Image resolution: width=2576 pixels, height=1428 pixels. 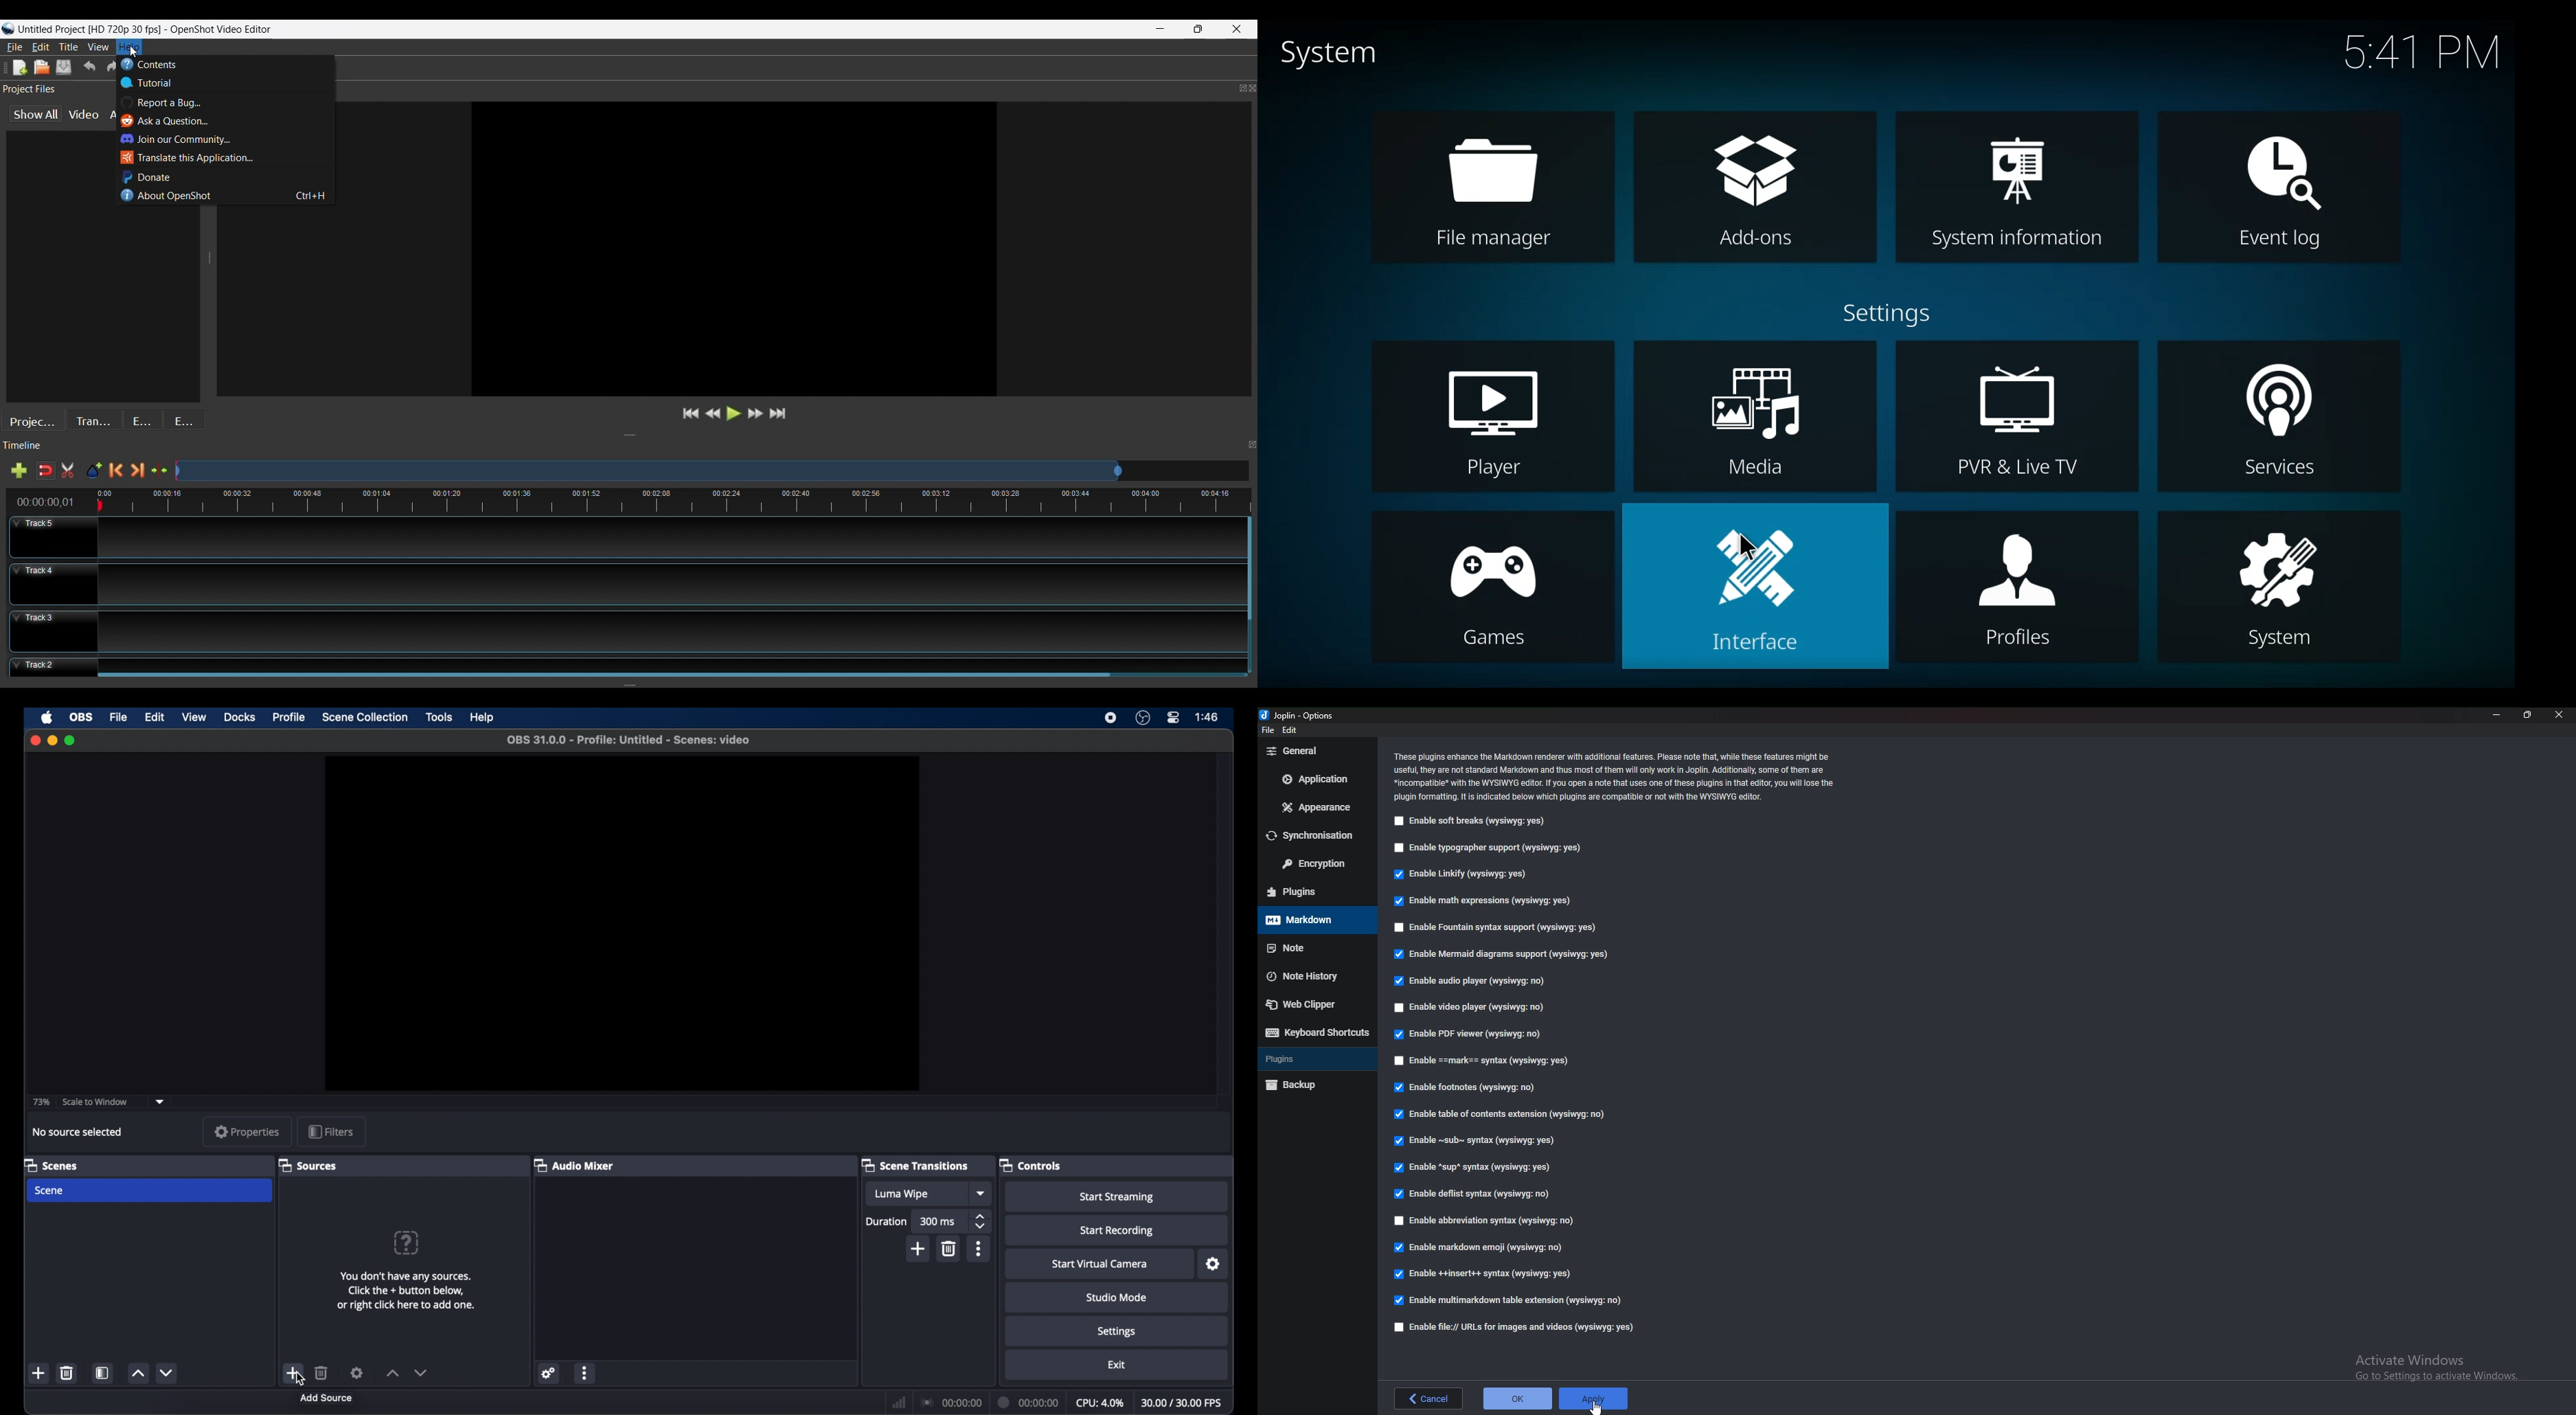 I want to click on Keyboard shortcut, so click(x=1317, y=1033).